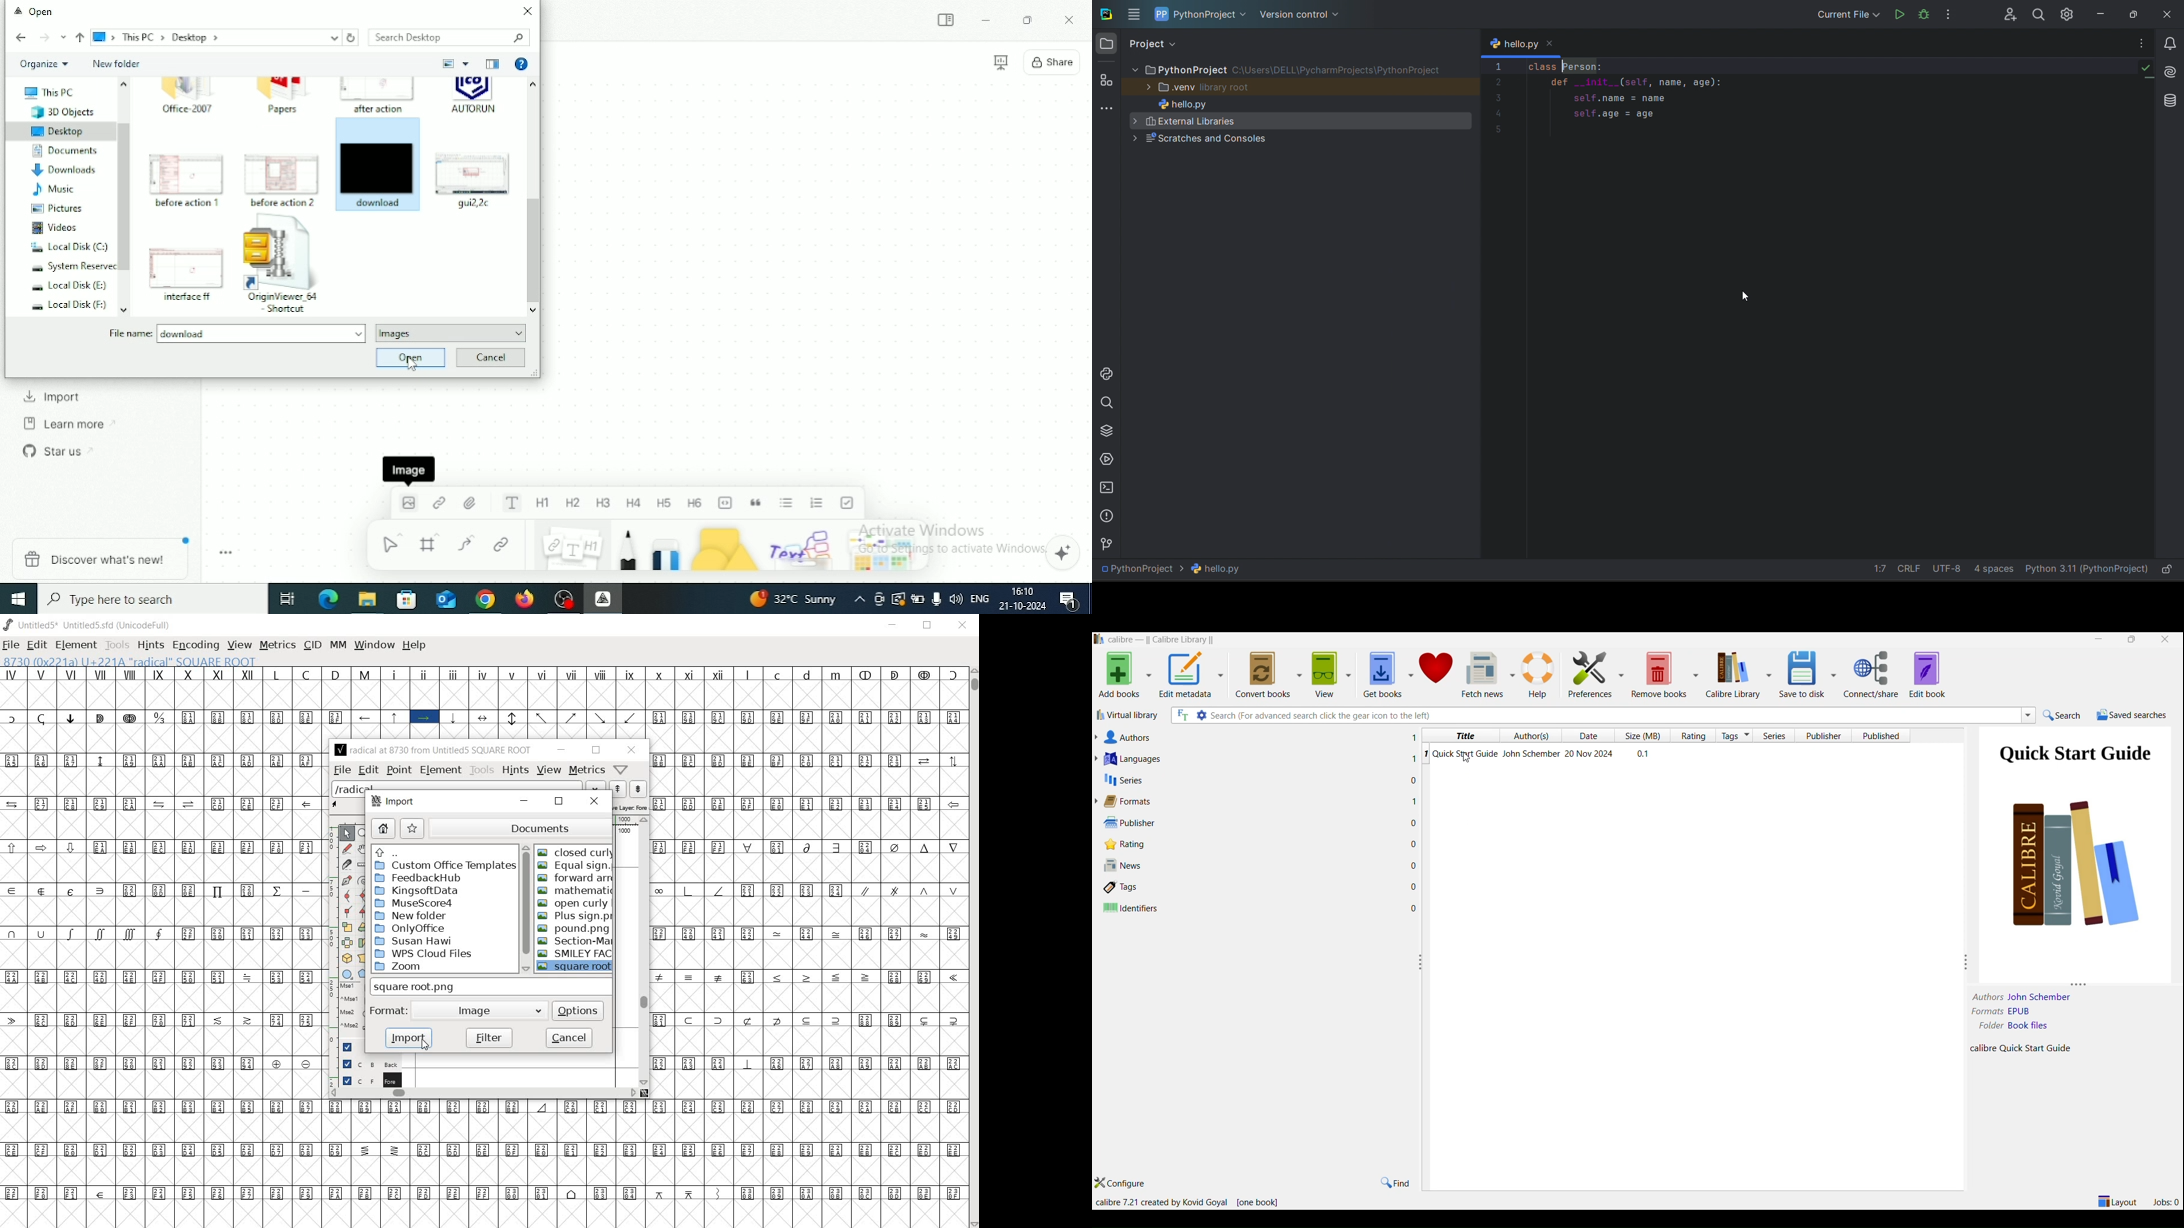  What do you see at coordinates (2167, 640) in the screenshot?
I see `close` at bounding box center [2167, 640].